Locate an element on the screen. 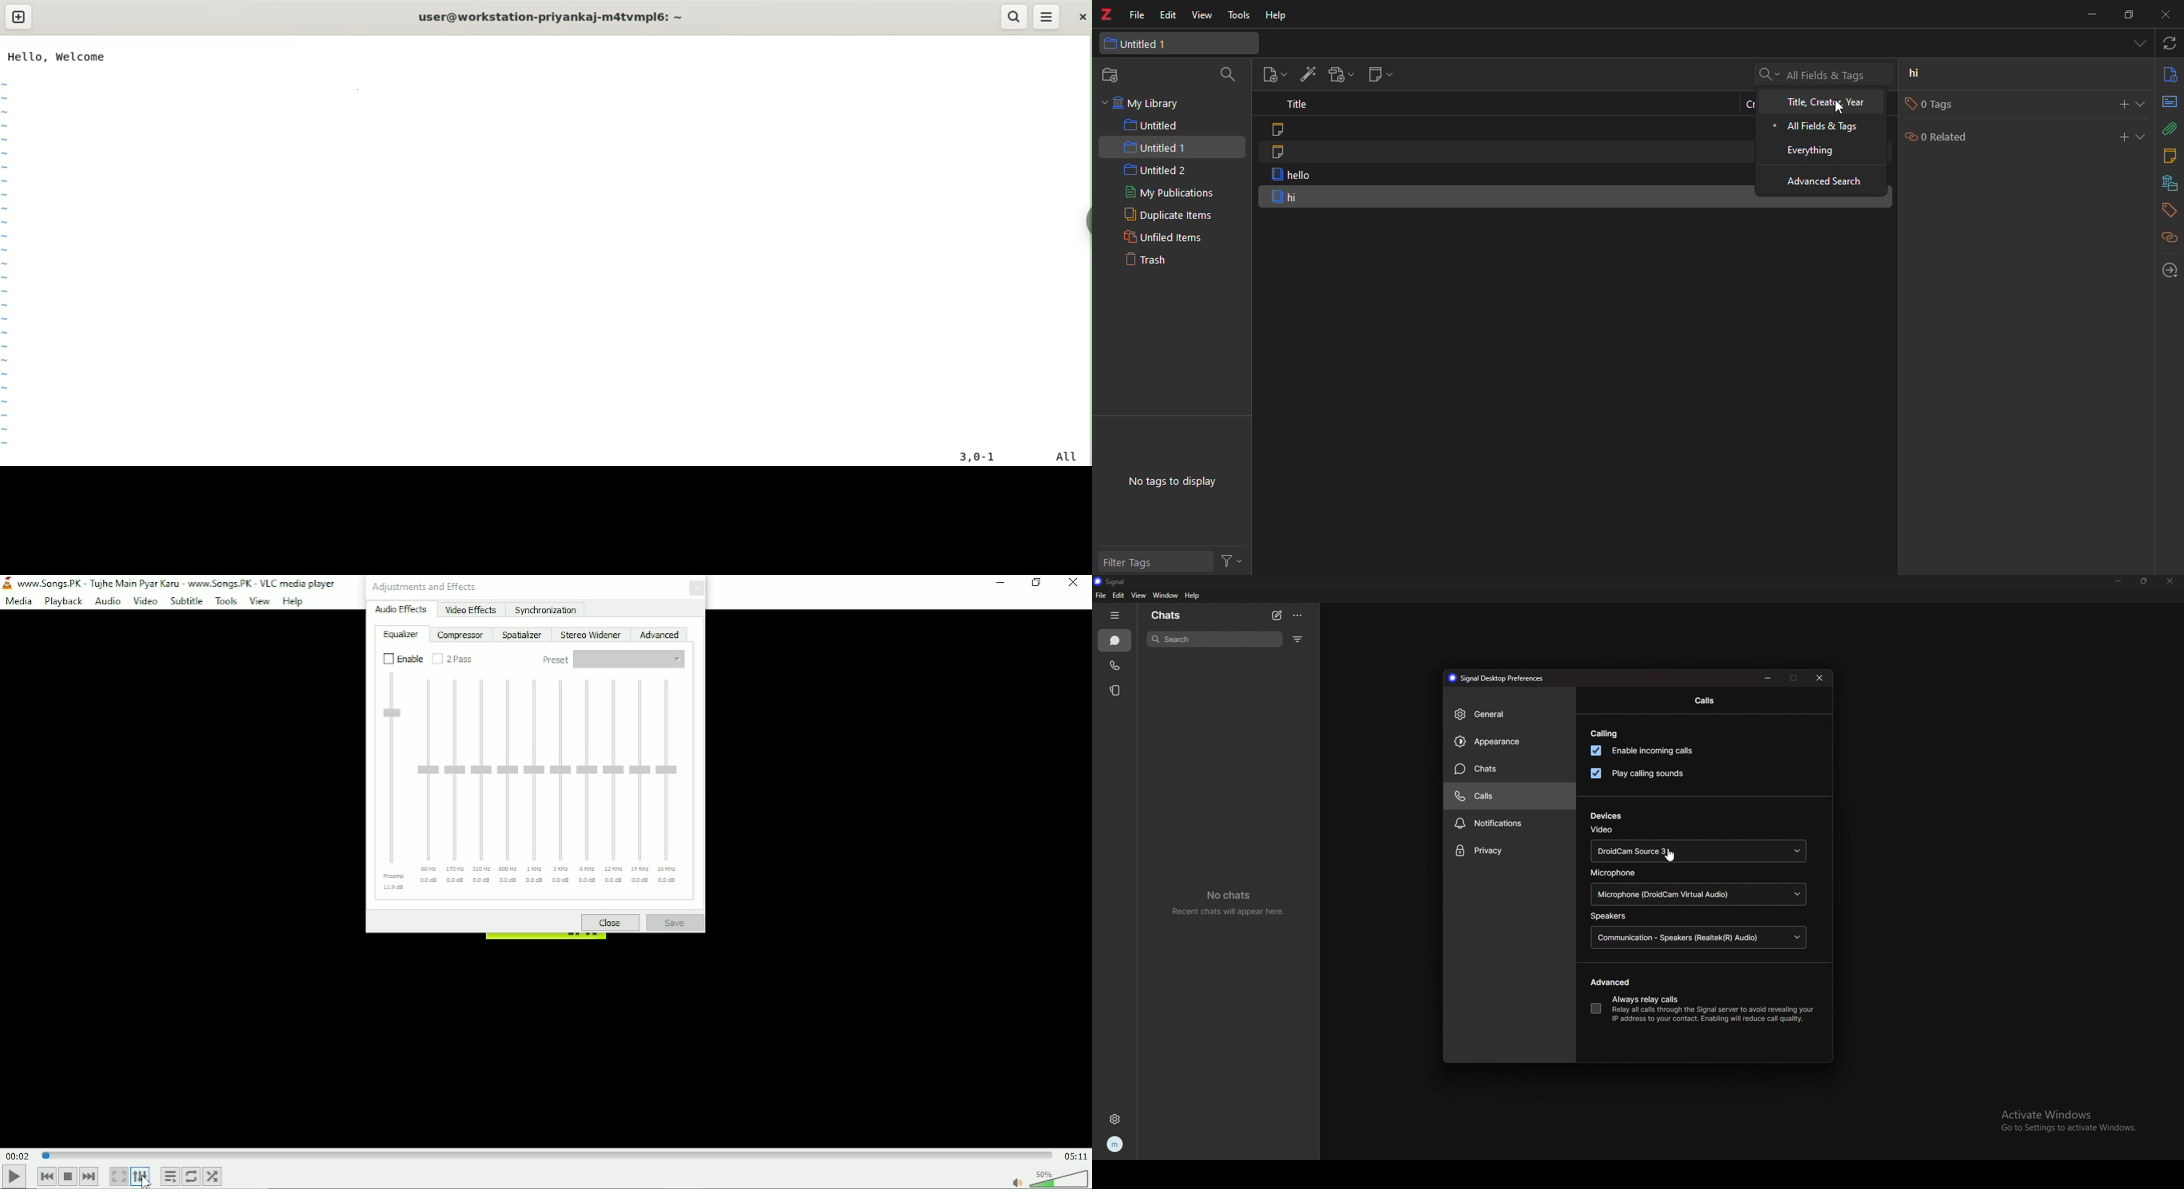  no chats is located at coordinates (1234, 903).